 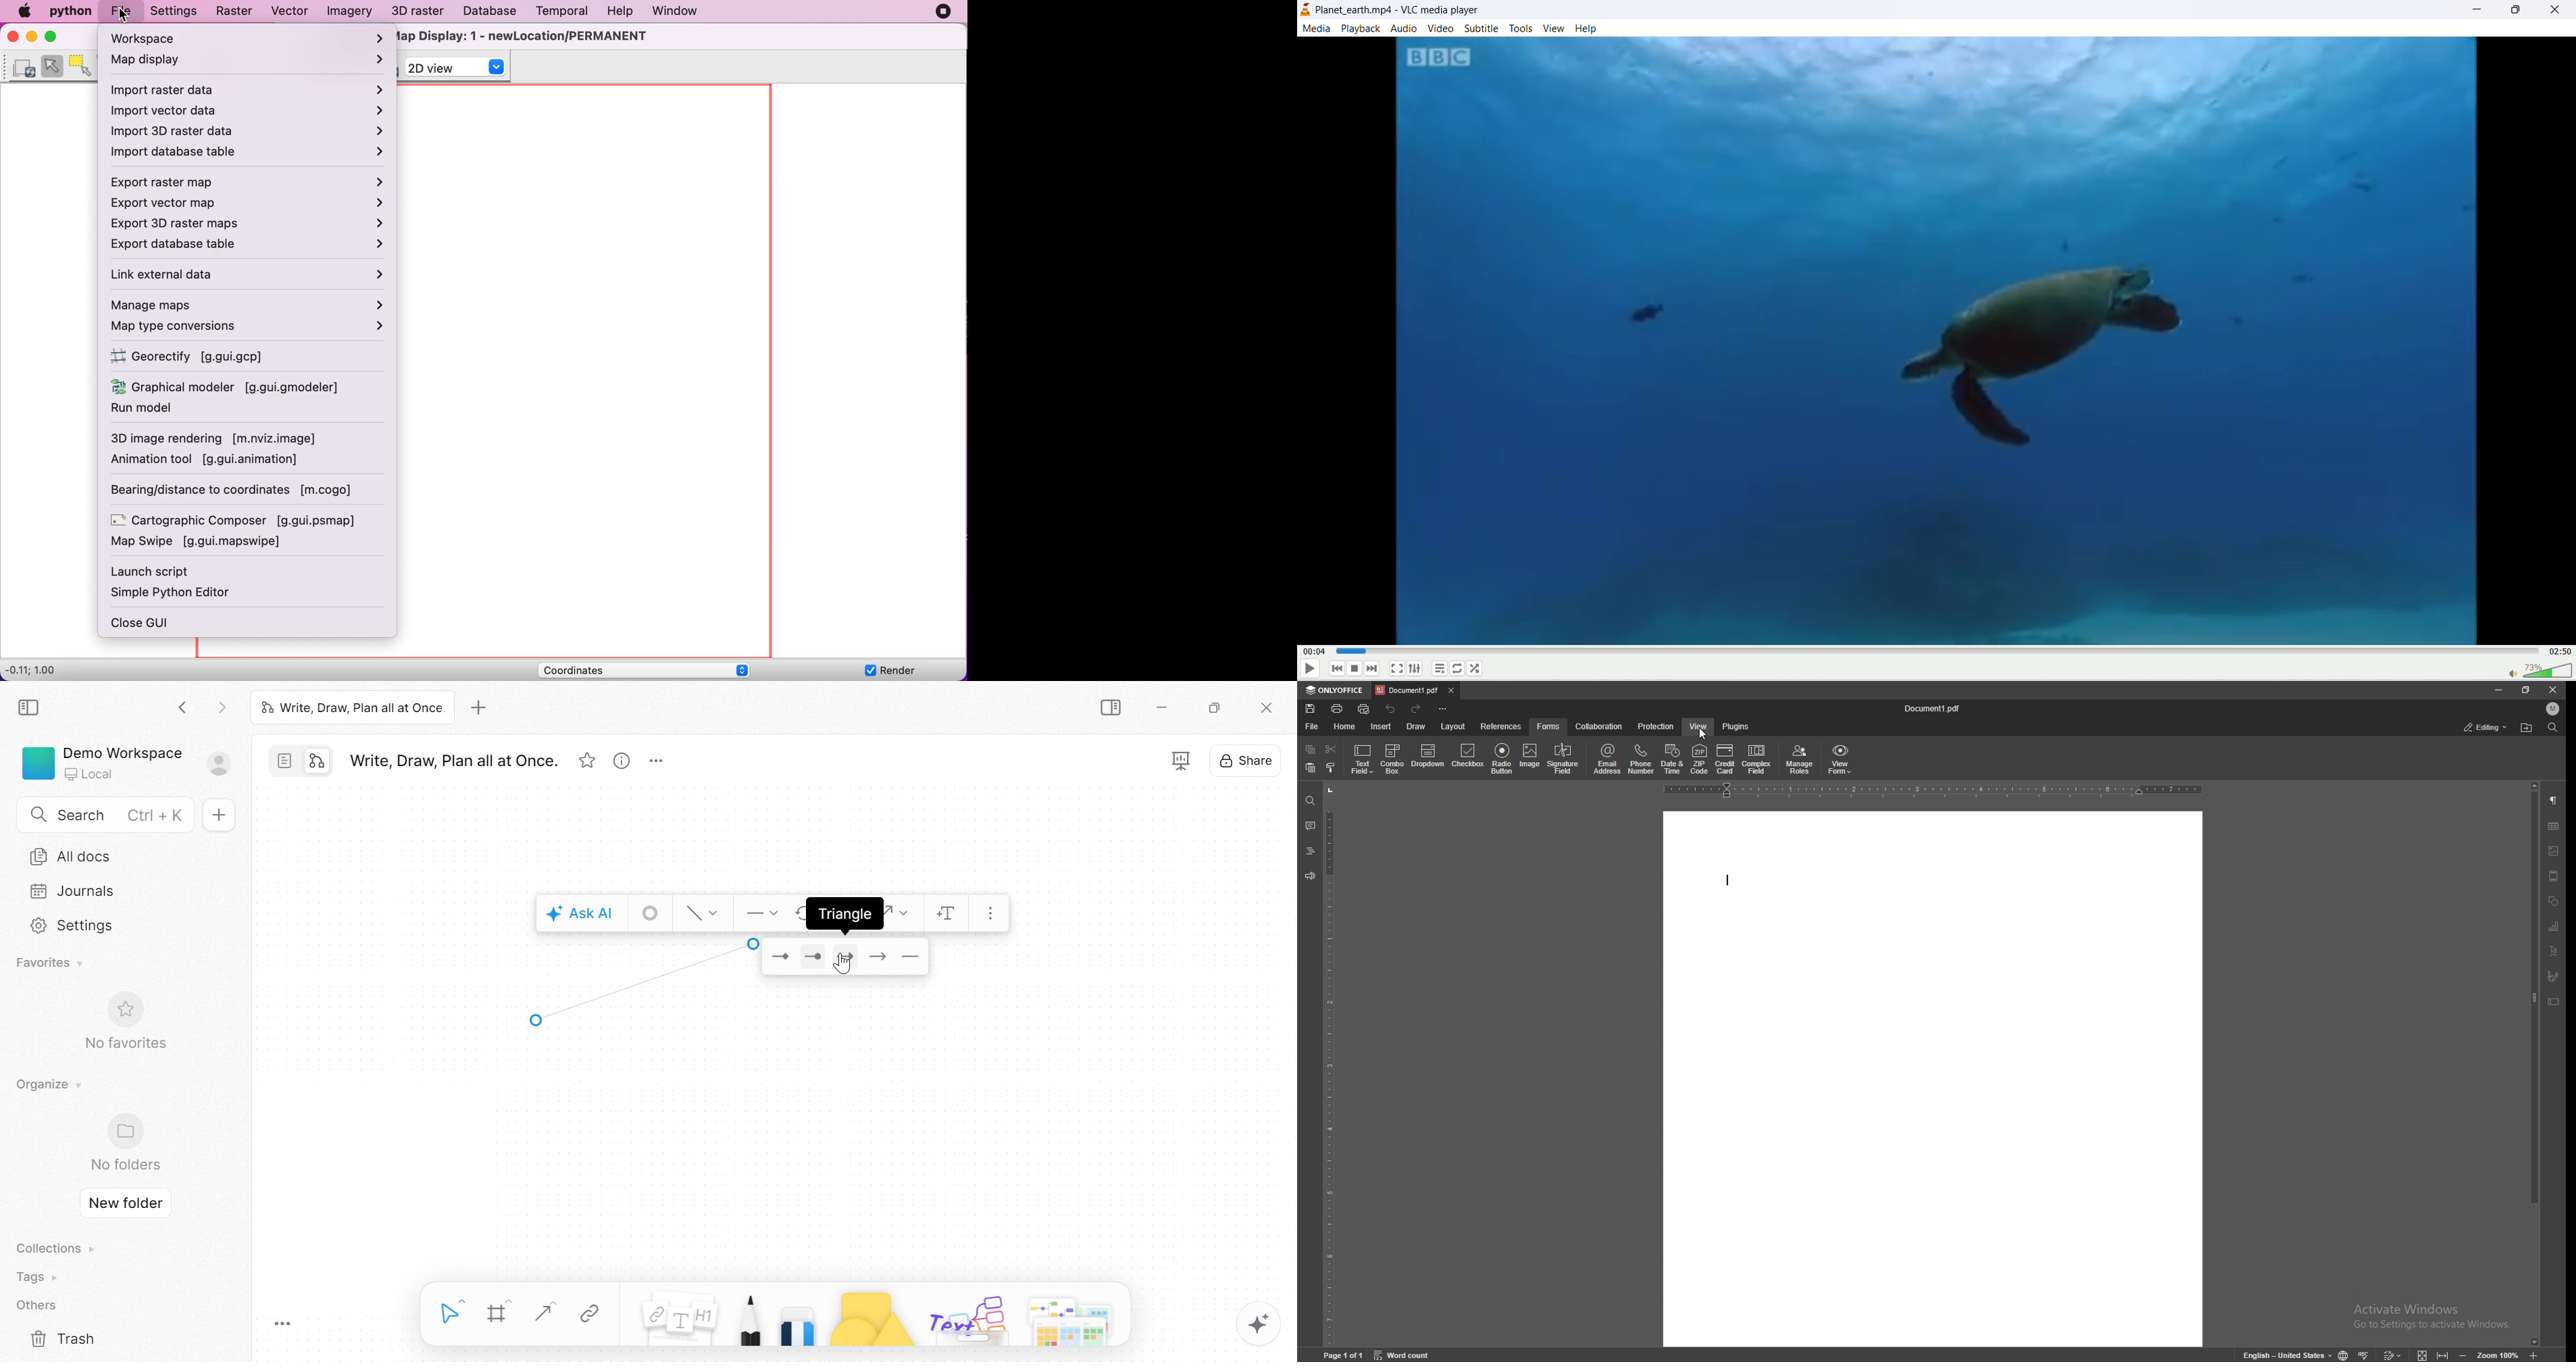 What do you see at coordinates (452, 1312) in the screenshot?
I see `Select` at bounding box center [452, 1312].